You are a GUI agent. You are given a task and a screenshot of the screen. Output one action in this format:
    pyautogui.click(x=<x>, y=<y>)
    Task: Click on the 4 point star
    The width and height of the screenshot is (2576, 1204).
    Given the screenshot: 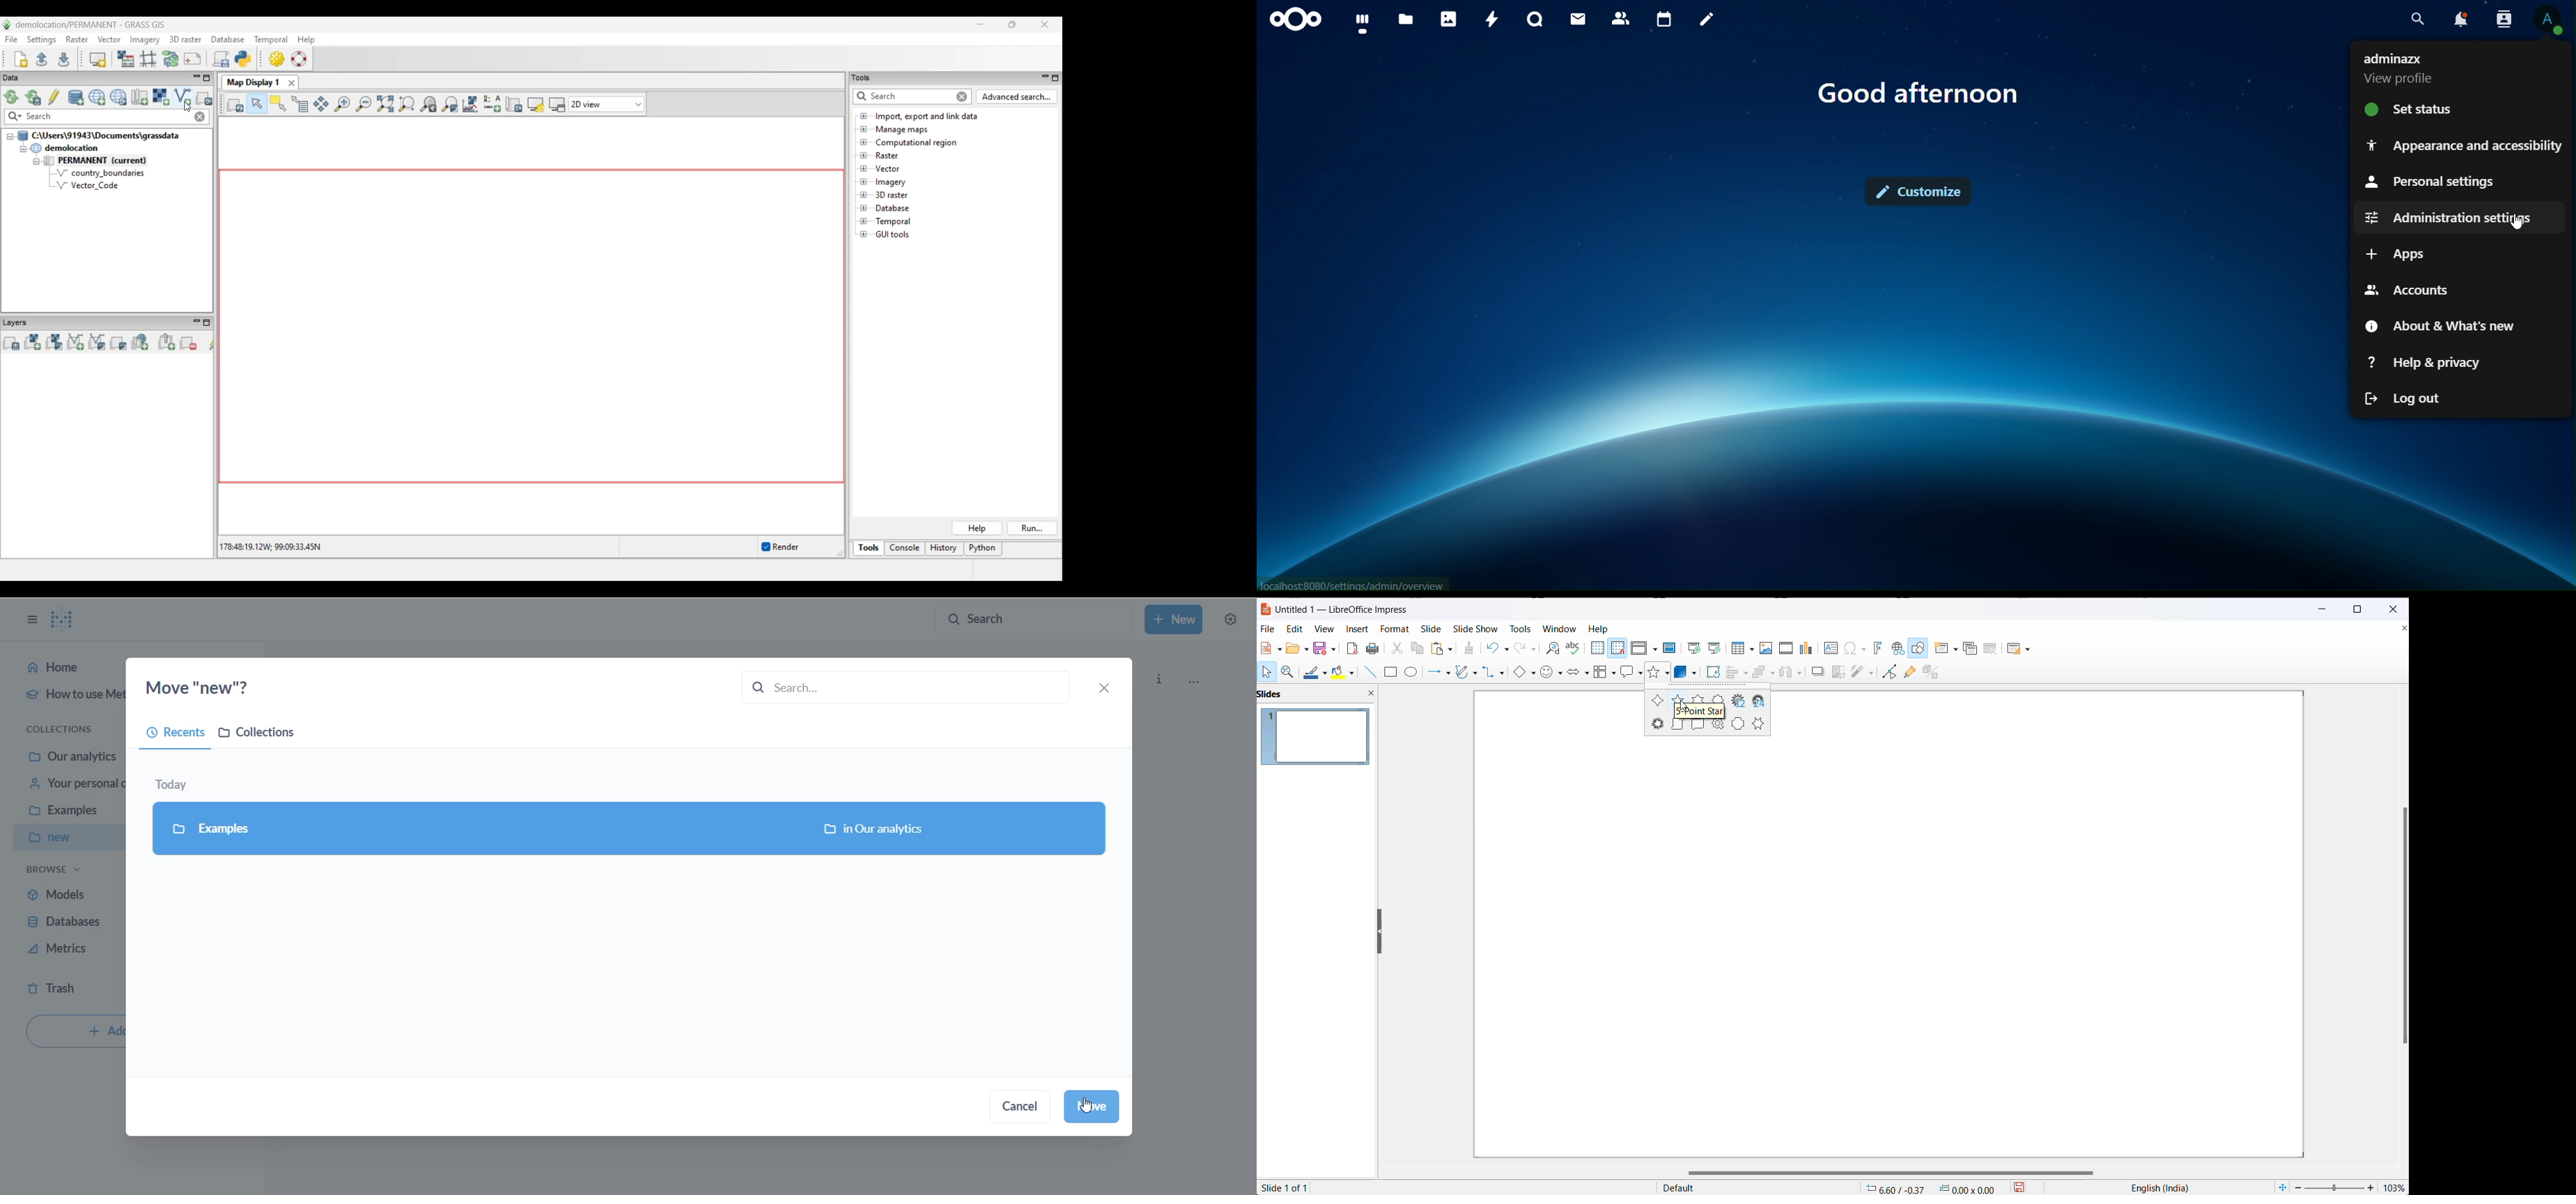 What is the action you would take?
    pyautogui.click(x=1657, y=702)
    